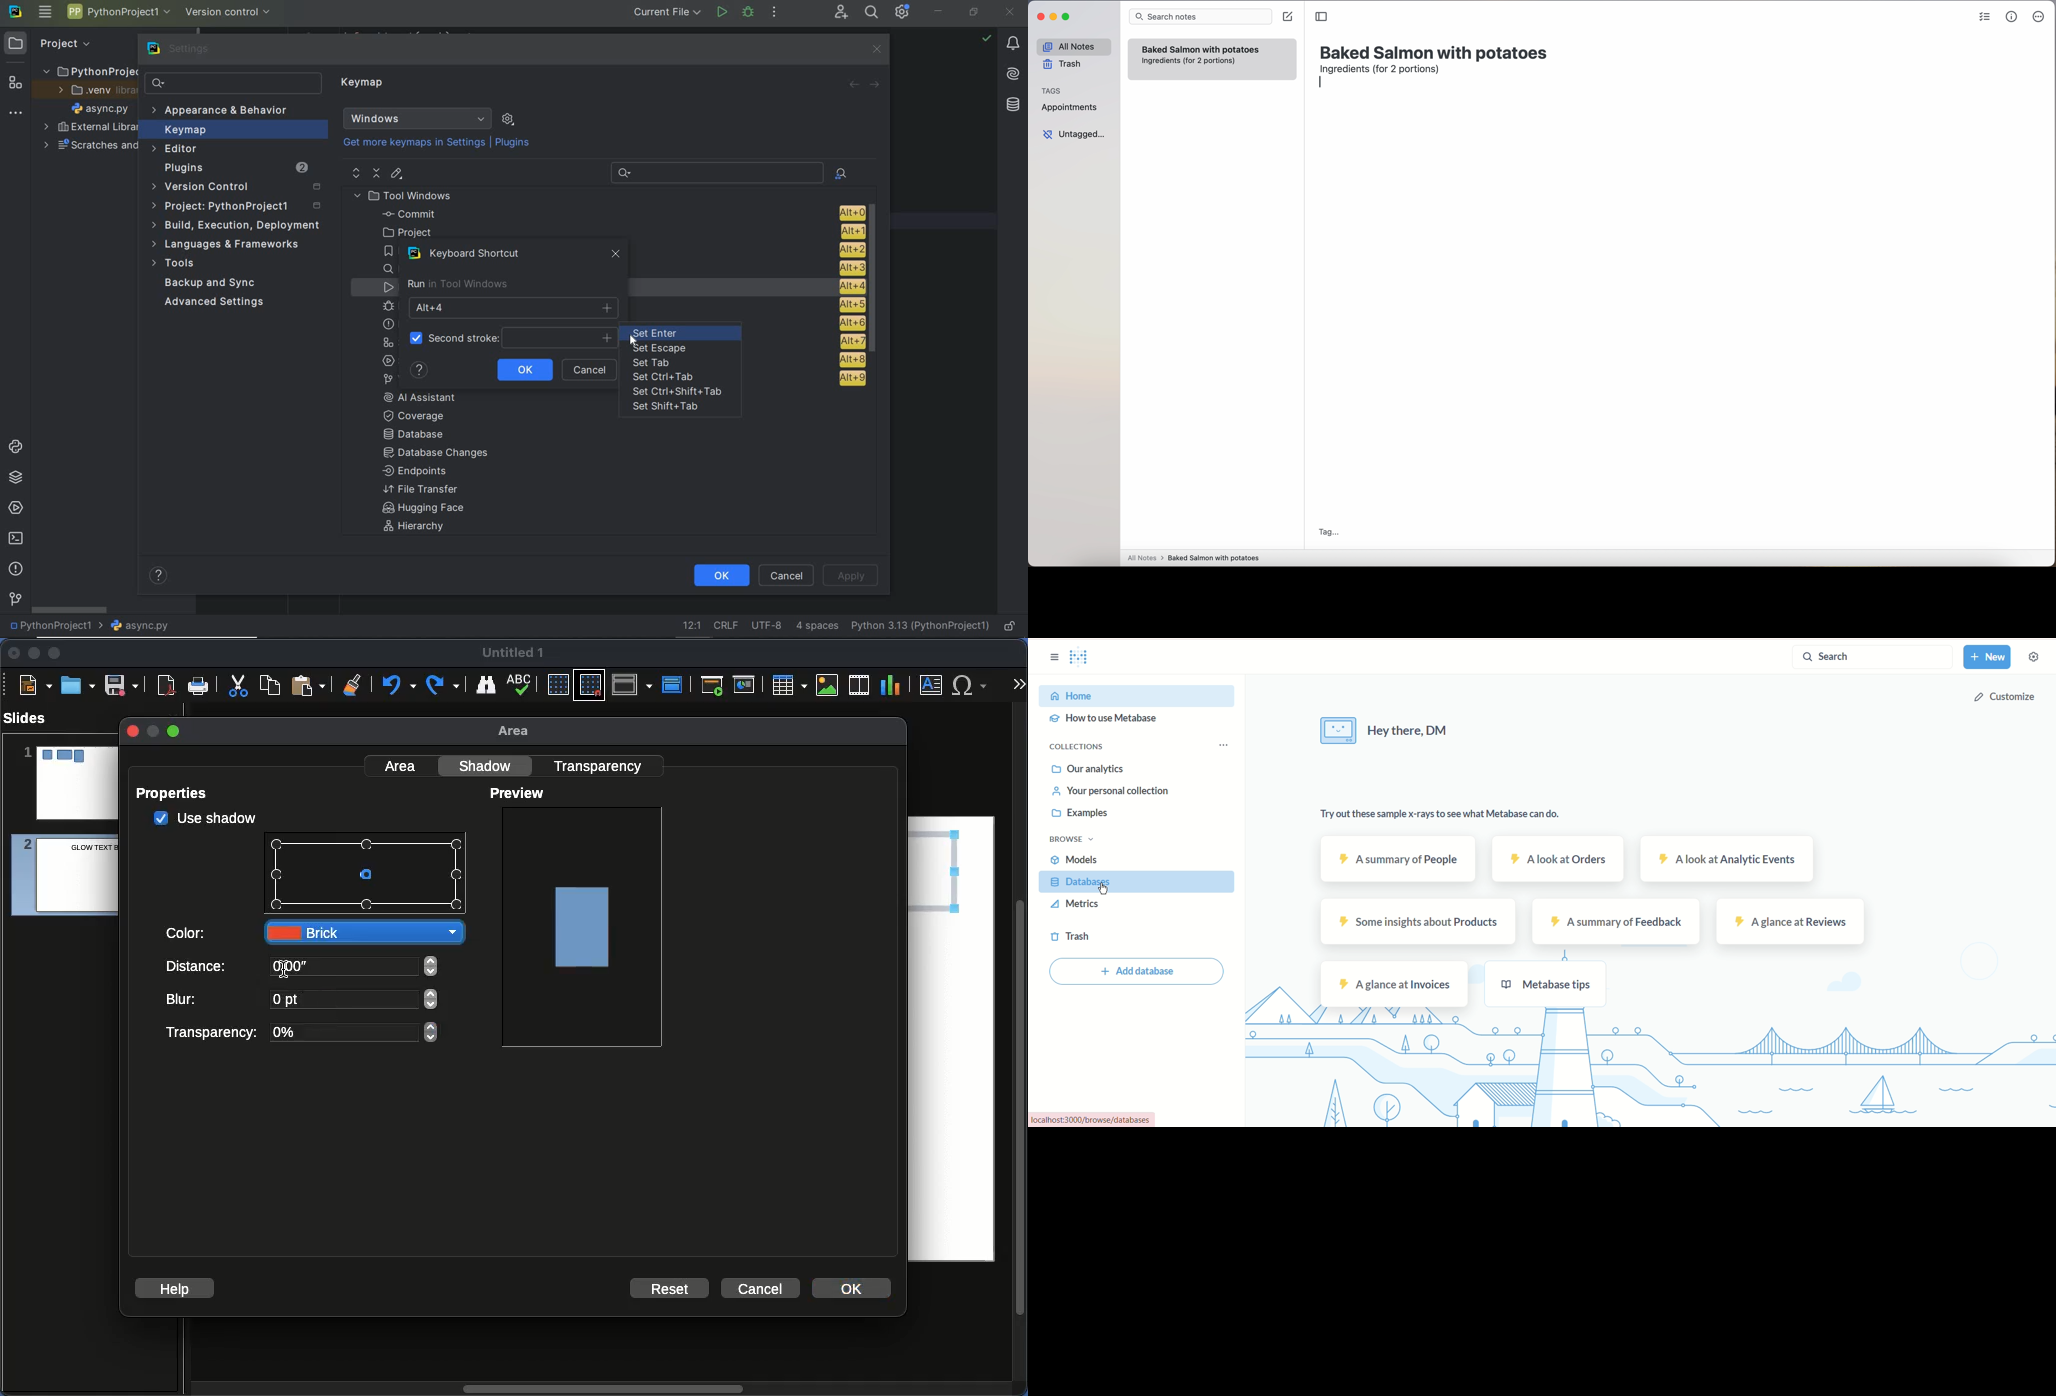  I want to click on database, so click(1136, 882).